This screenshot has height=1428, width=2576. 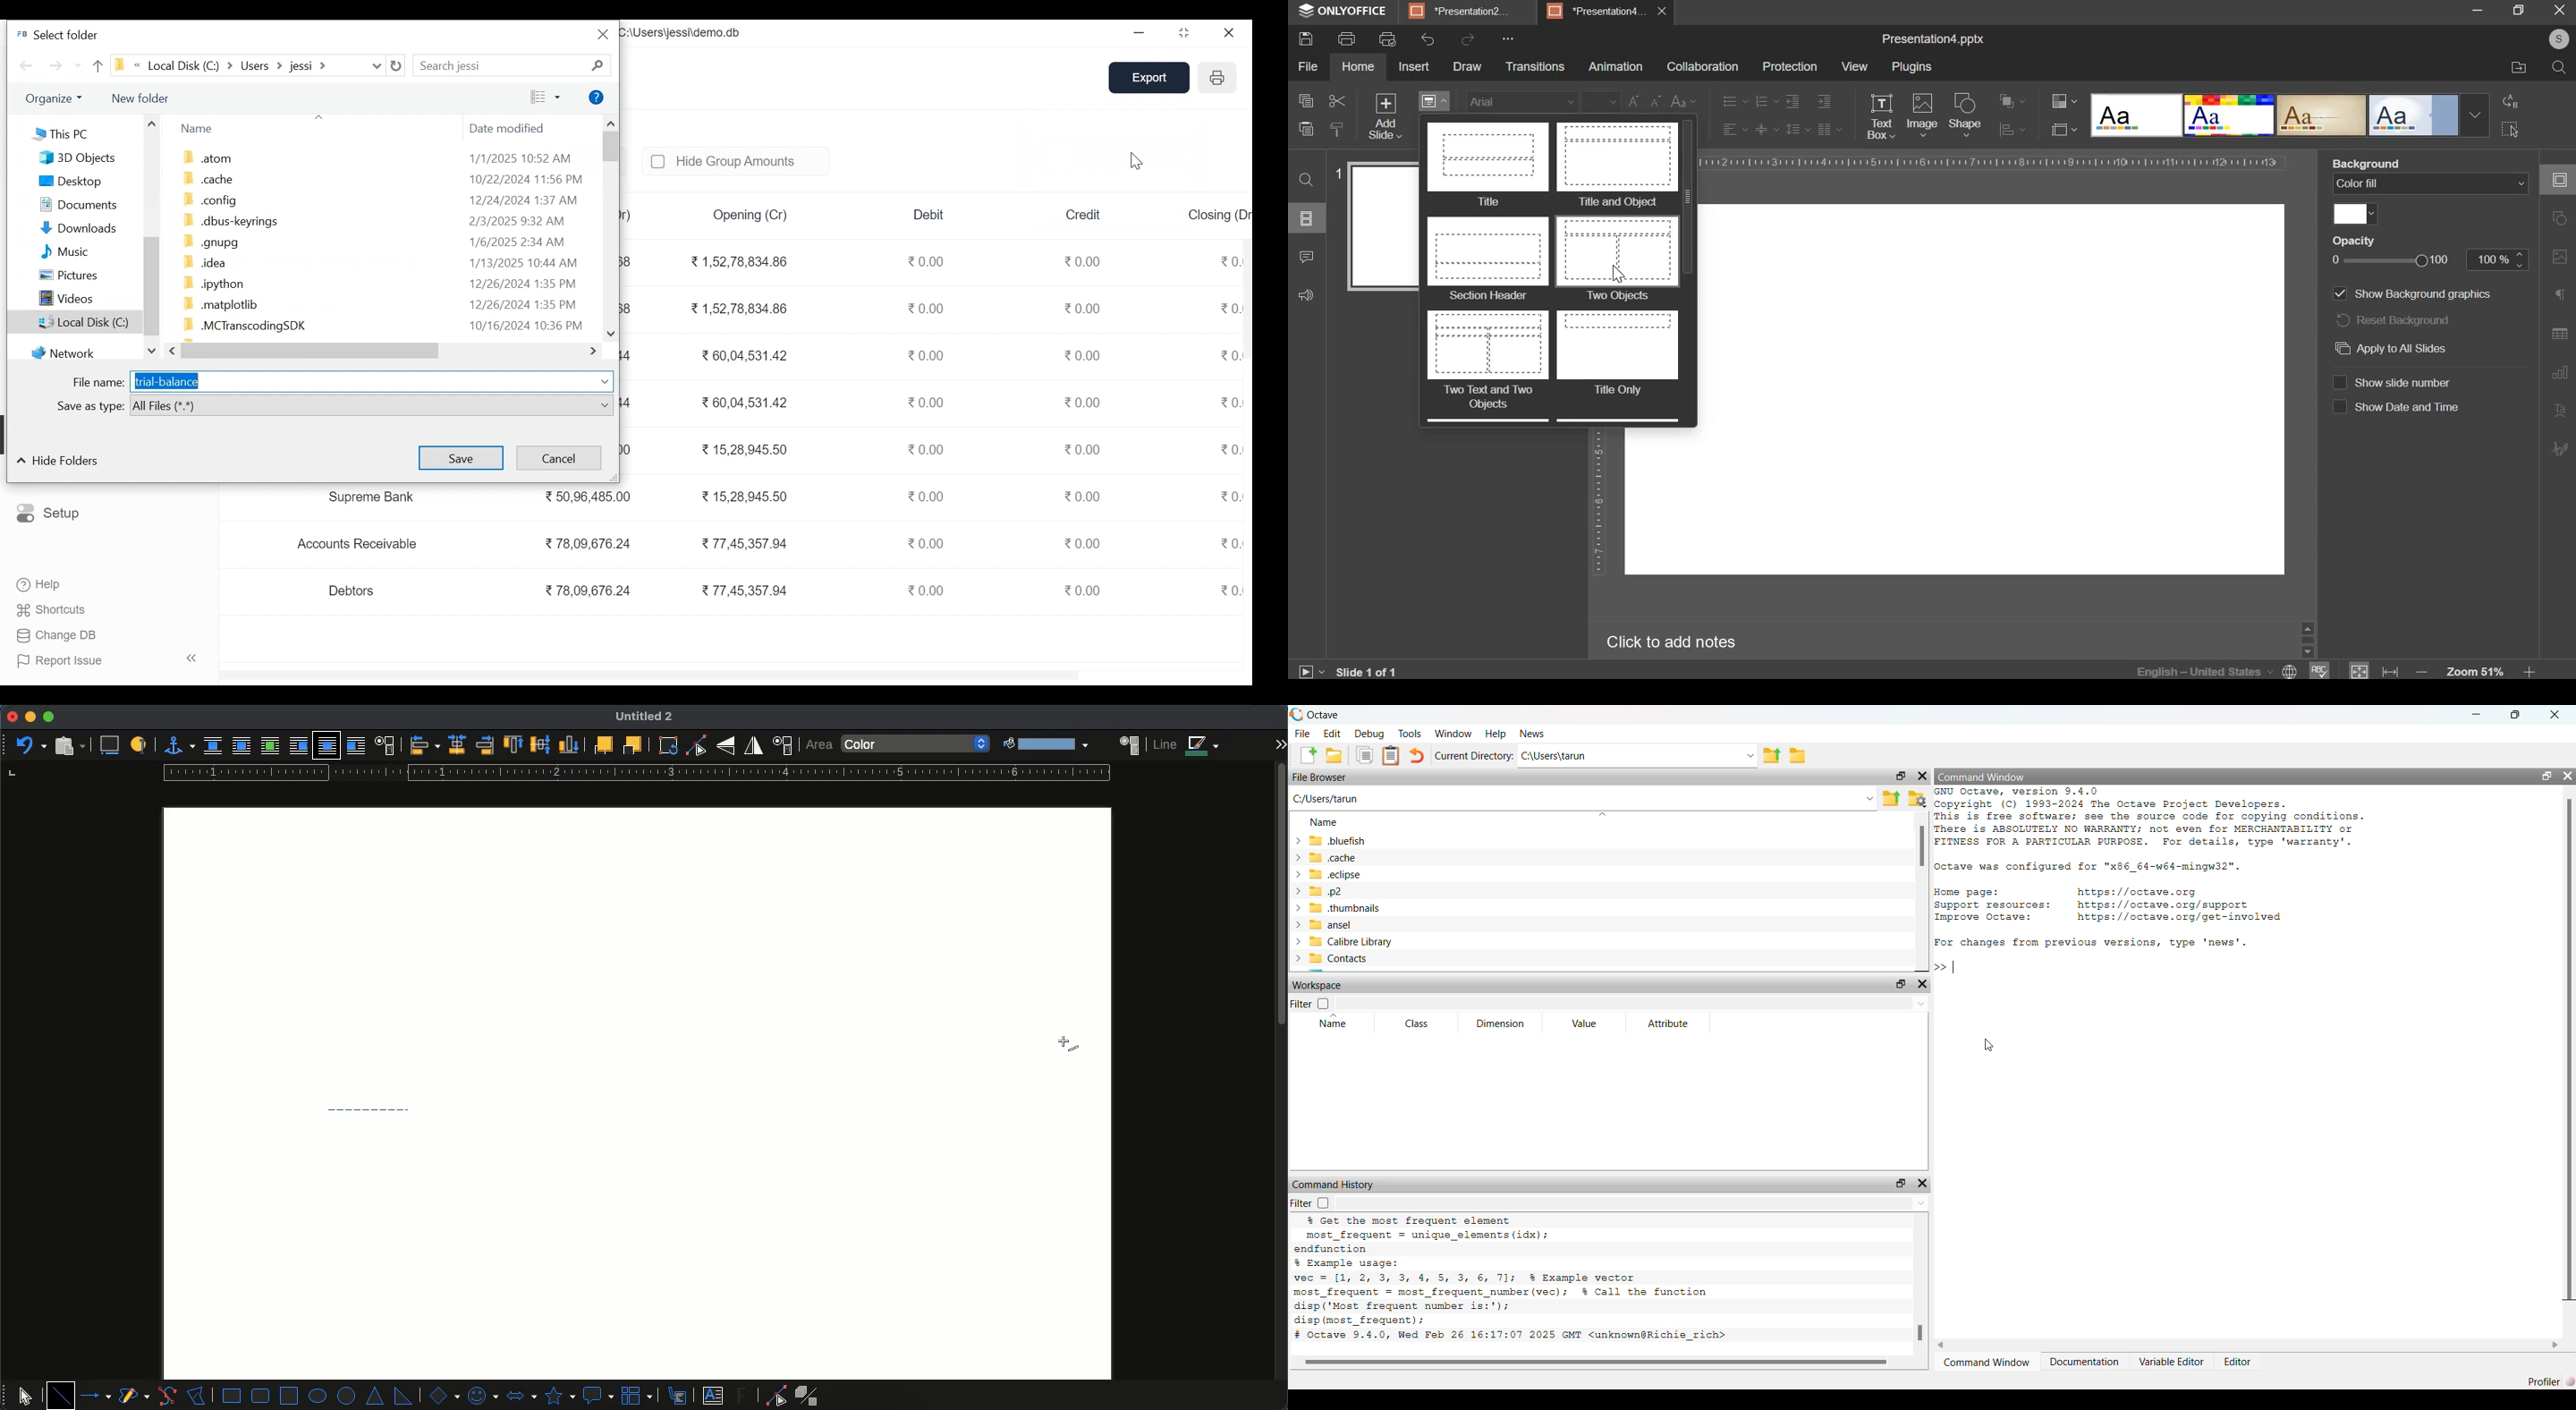 I want to click on select slide size, so click(x=2061, y=129).